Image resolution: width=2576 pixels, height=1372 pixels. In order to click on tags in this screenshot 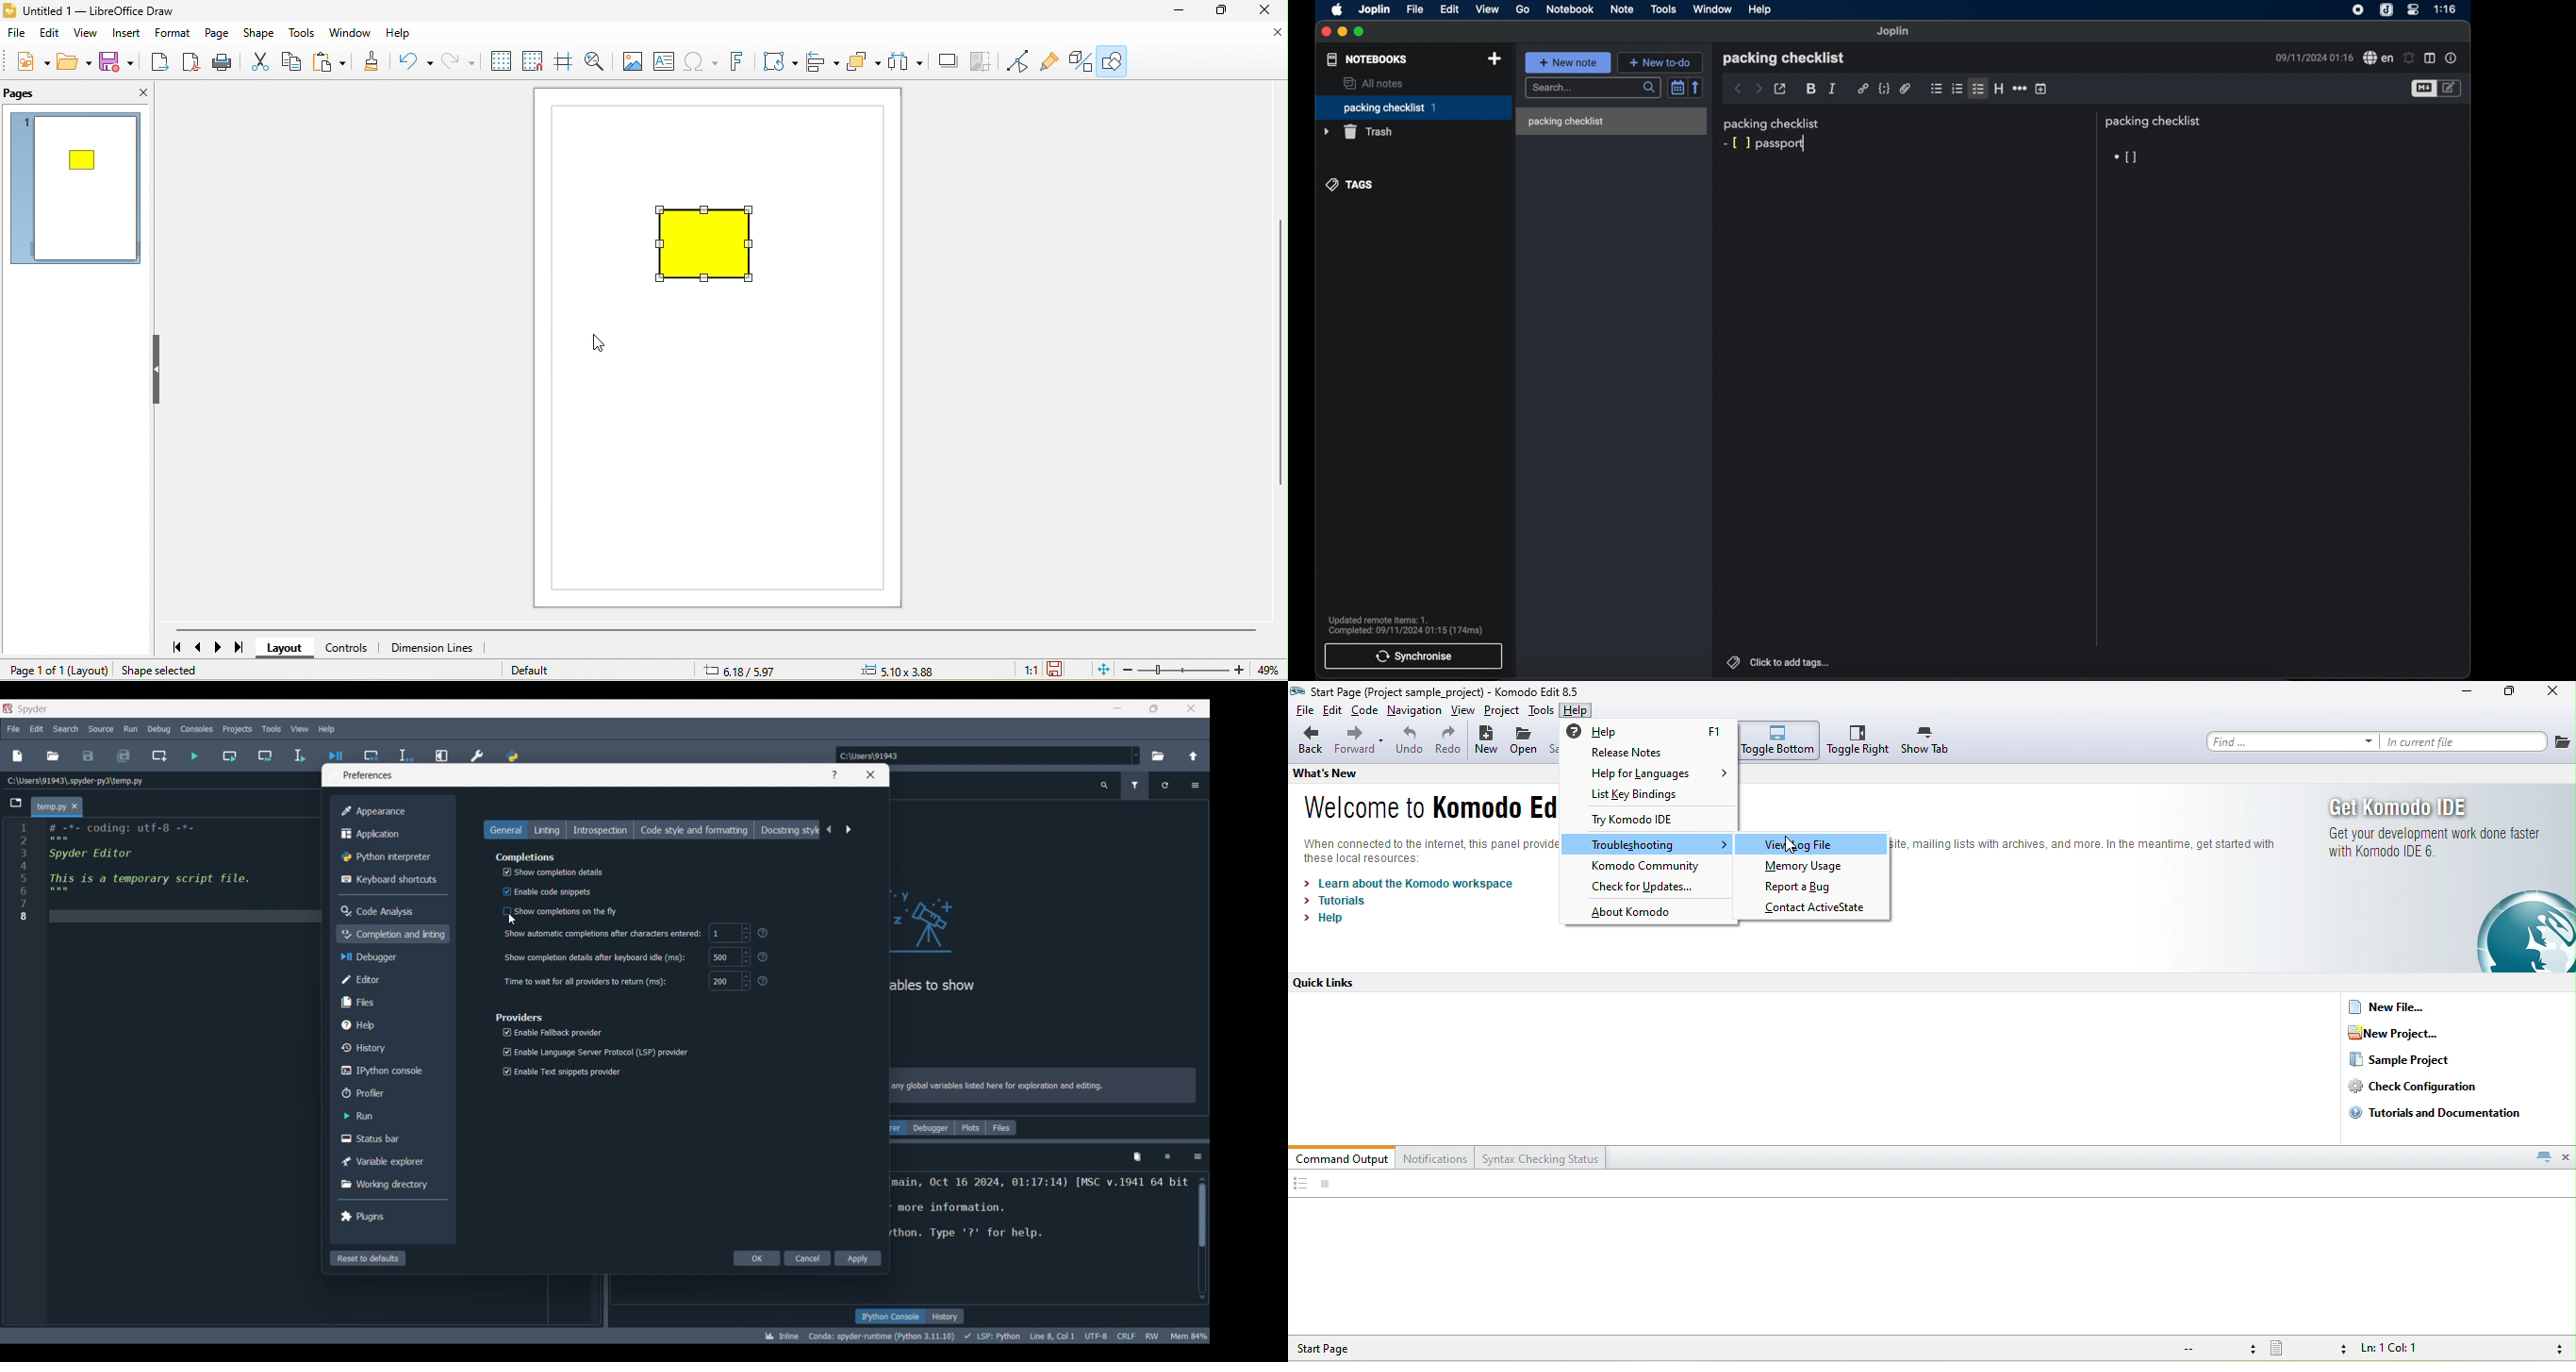, I will do `click(1349, 185)`.